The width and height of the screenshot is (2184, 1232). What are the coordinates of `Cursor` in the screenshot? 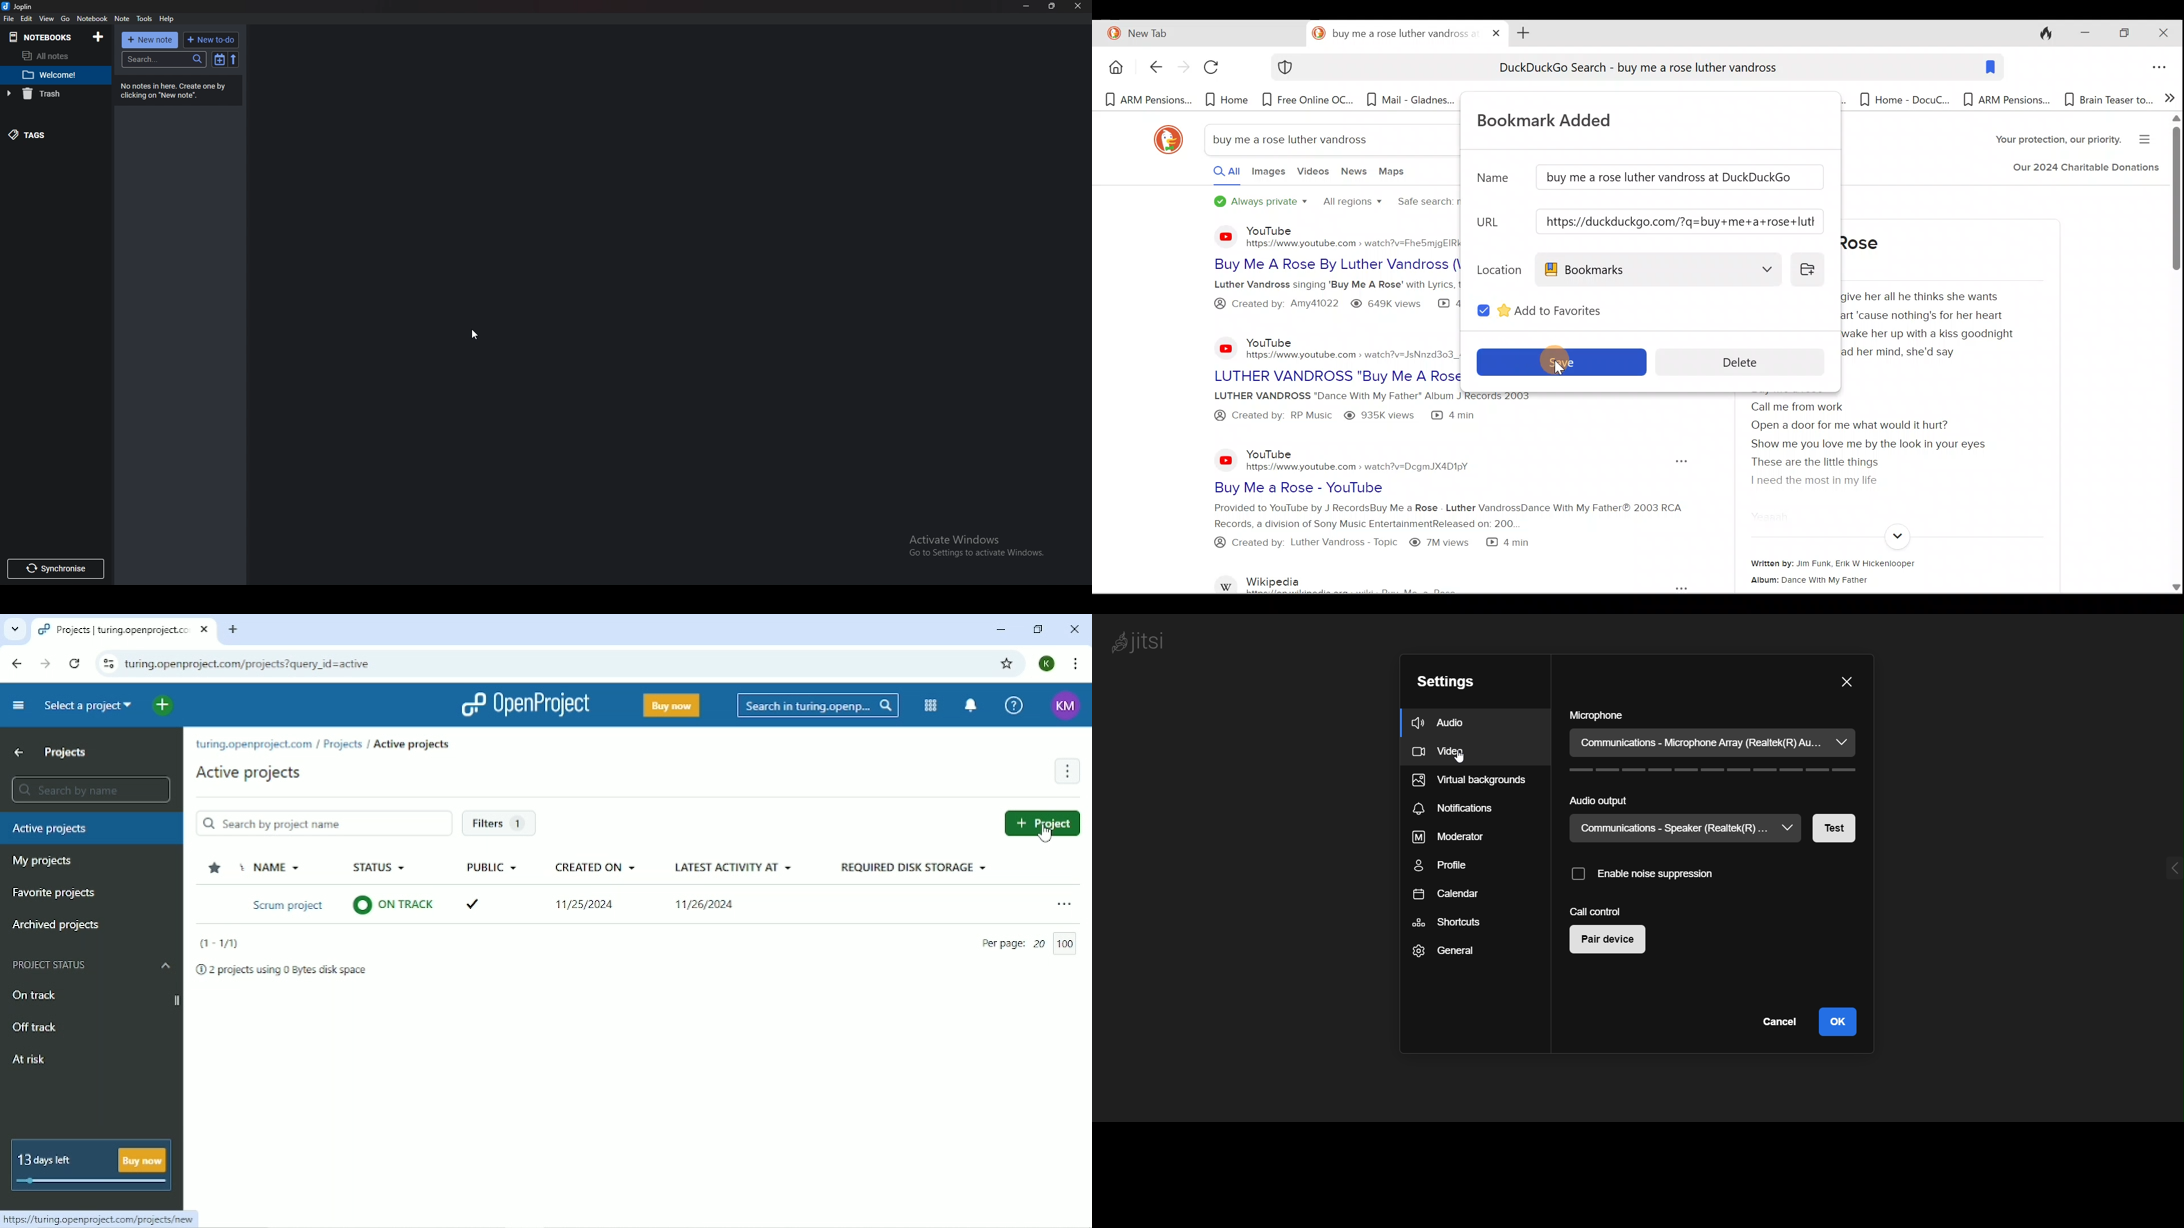 It's located at (1557, 360).